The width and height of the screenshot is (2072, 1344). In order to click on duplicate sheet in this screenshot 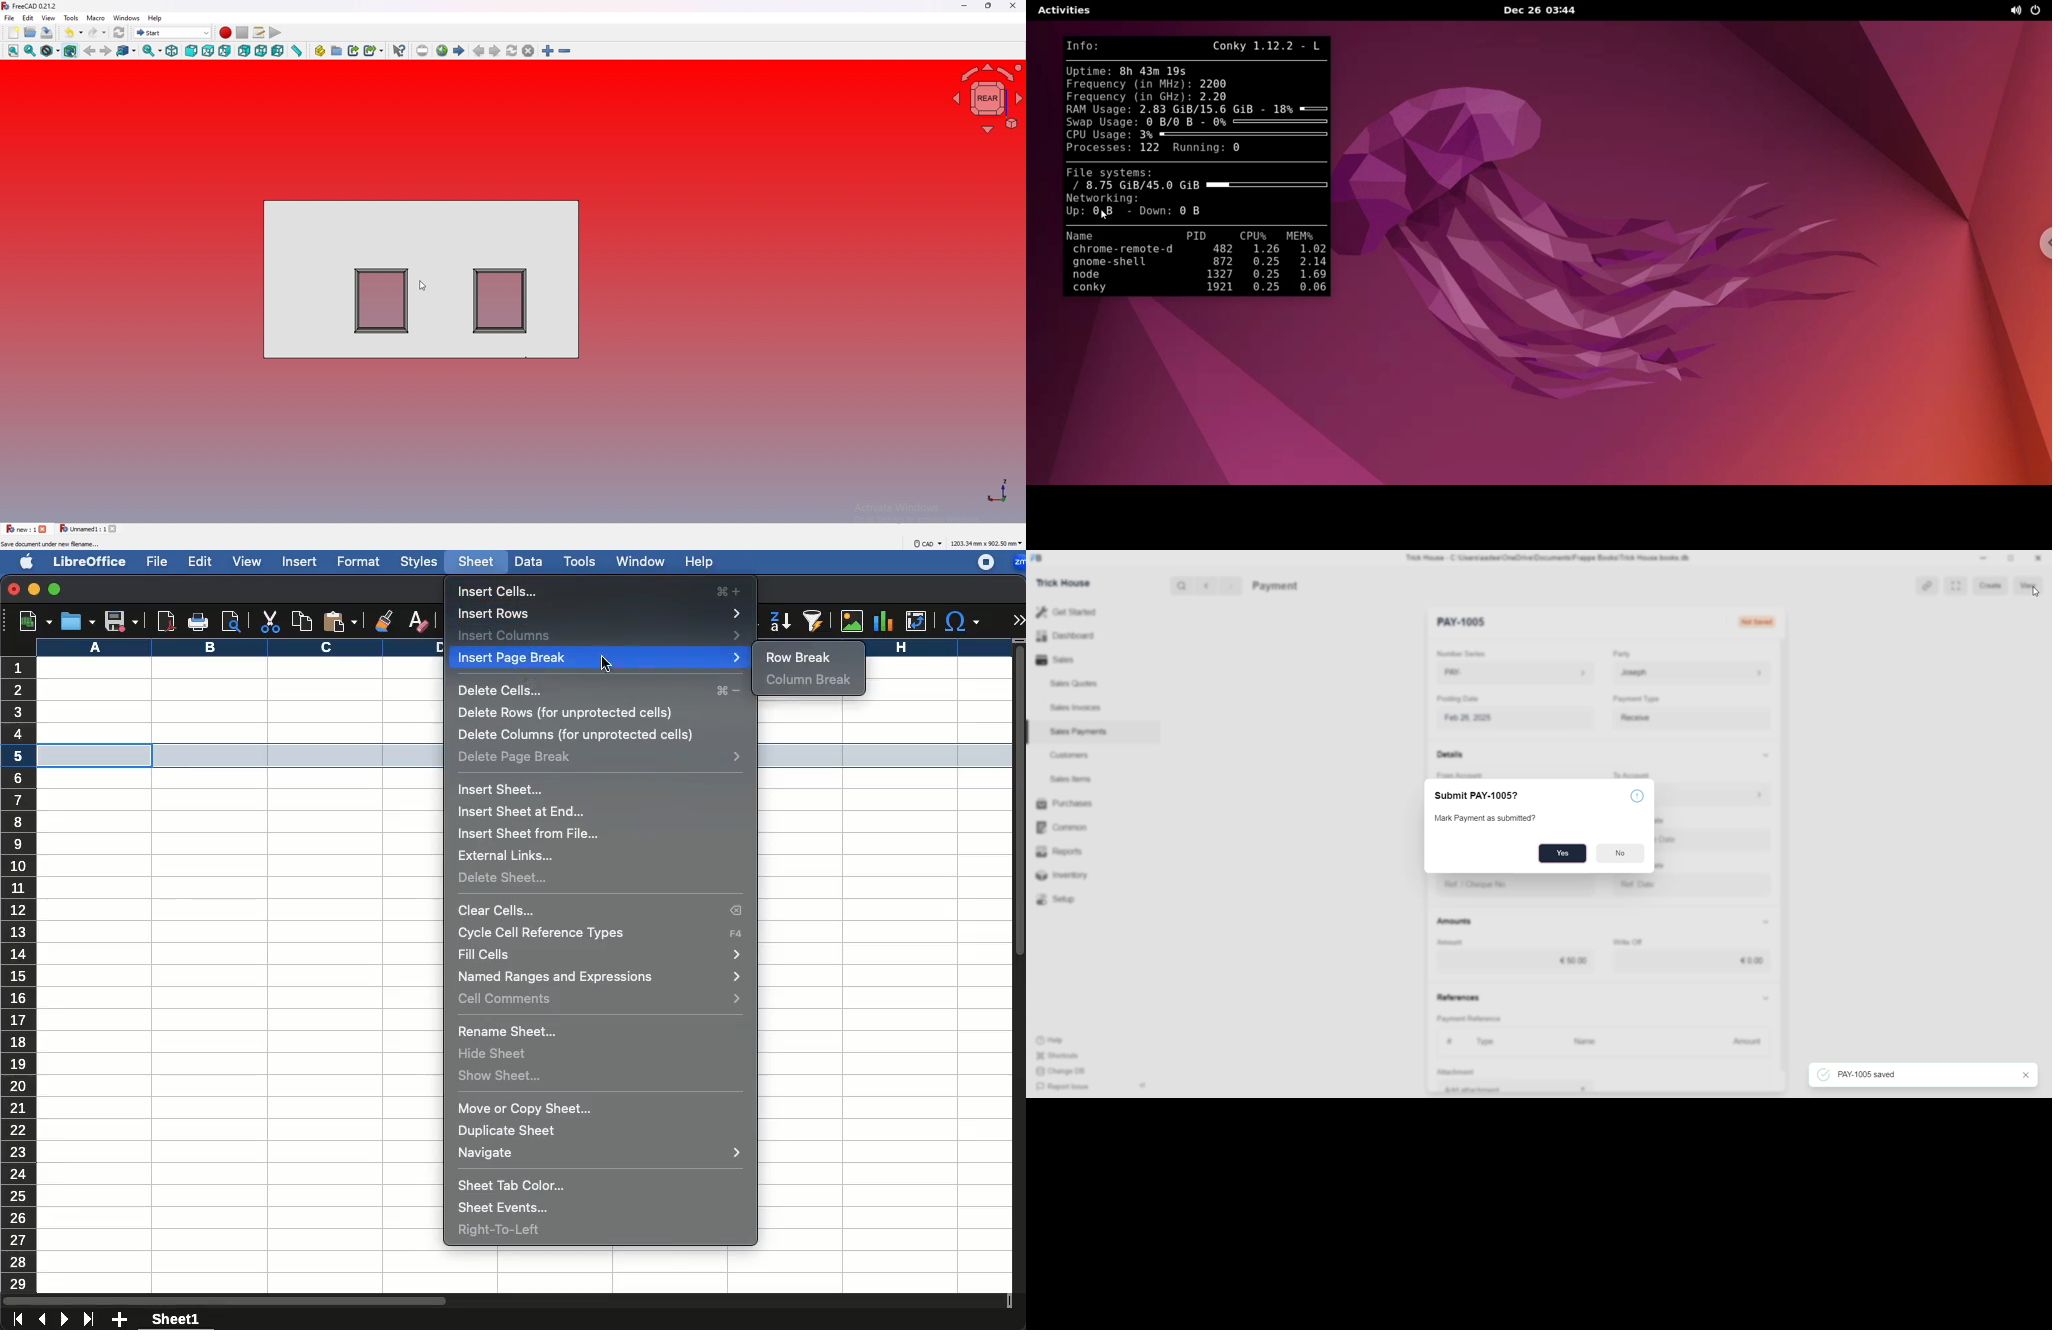, I will do `click(508, 1132)`.